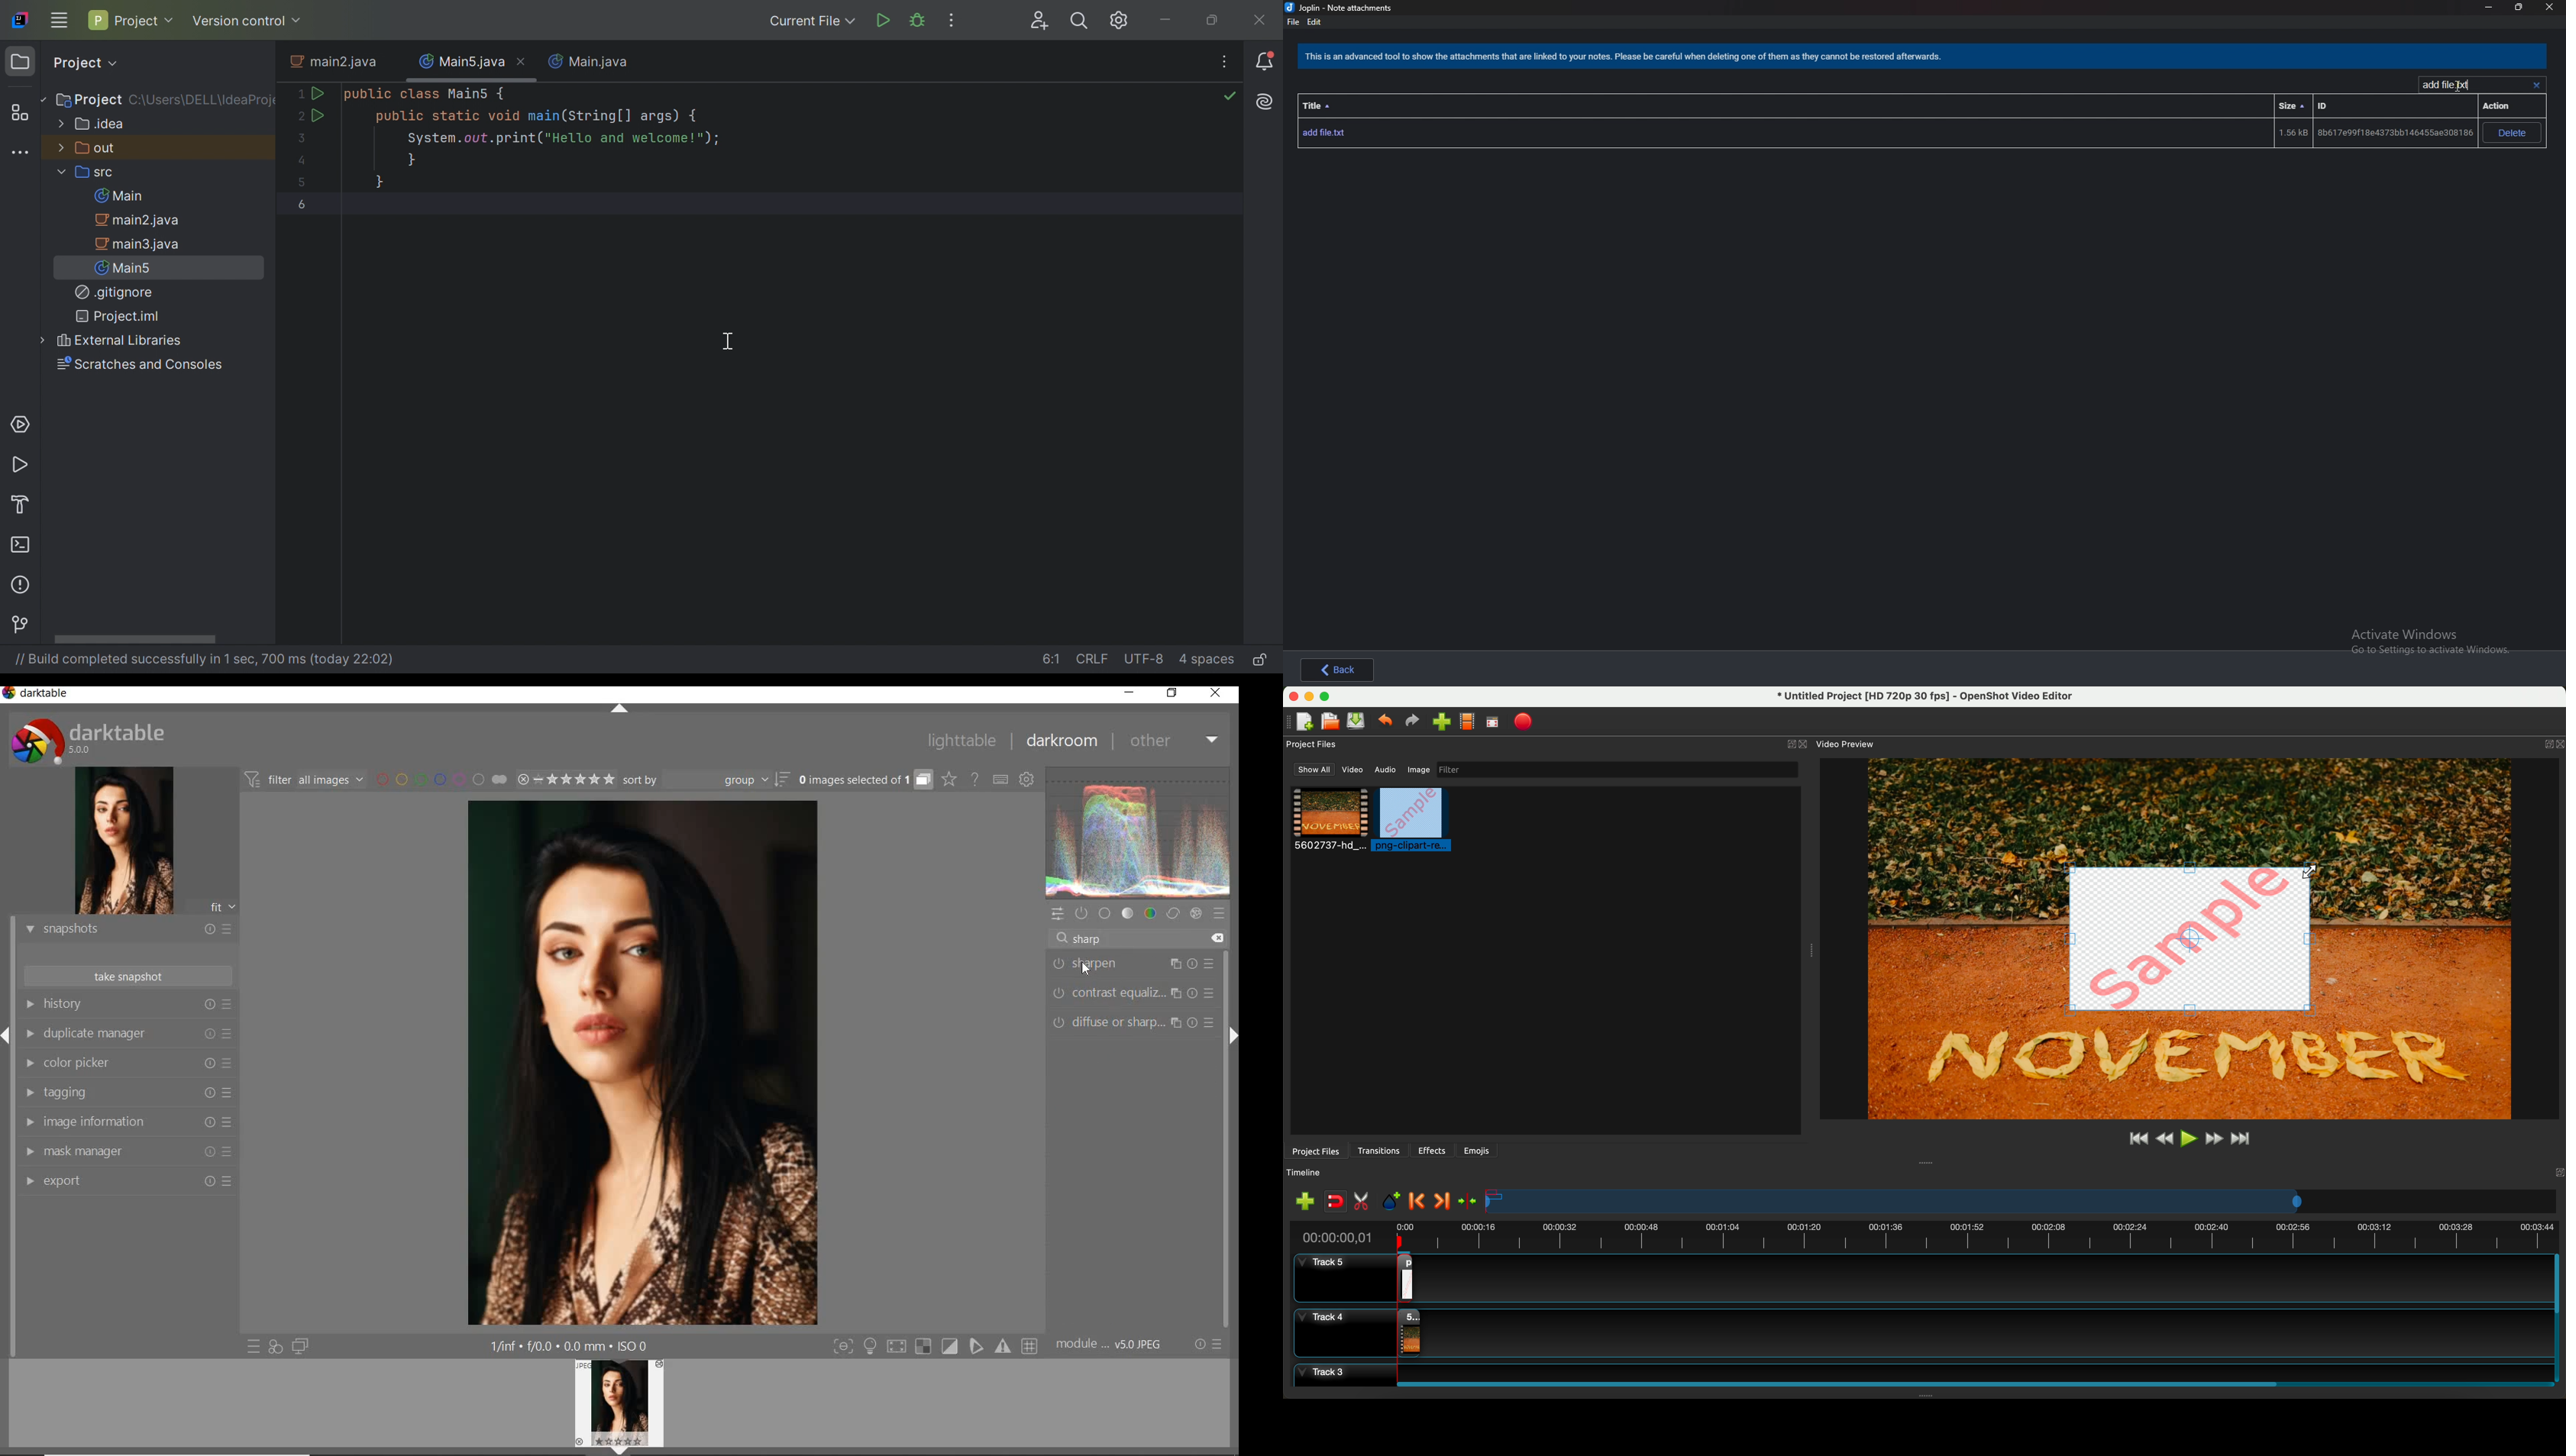 The width and height of the screenshot is (2576, 1456). Describe the element at coordinates (1058, 739) in the screenshot. I see `darkroom` at that location.